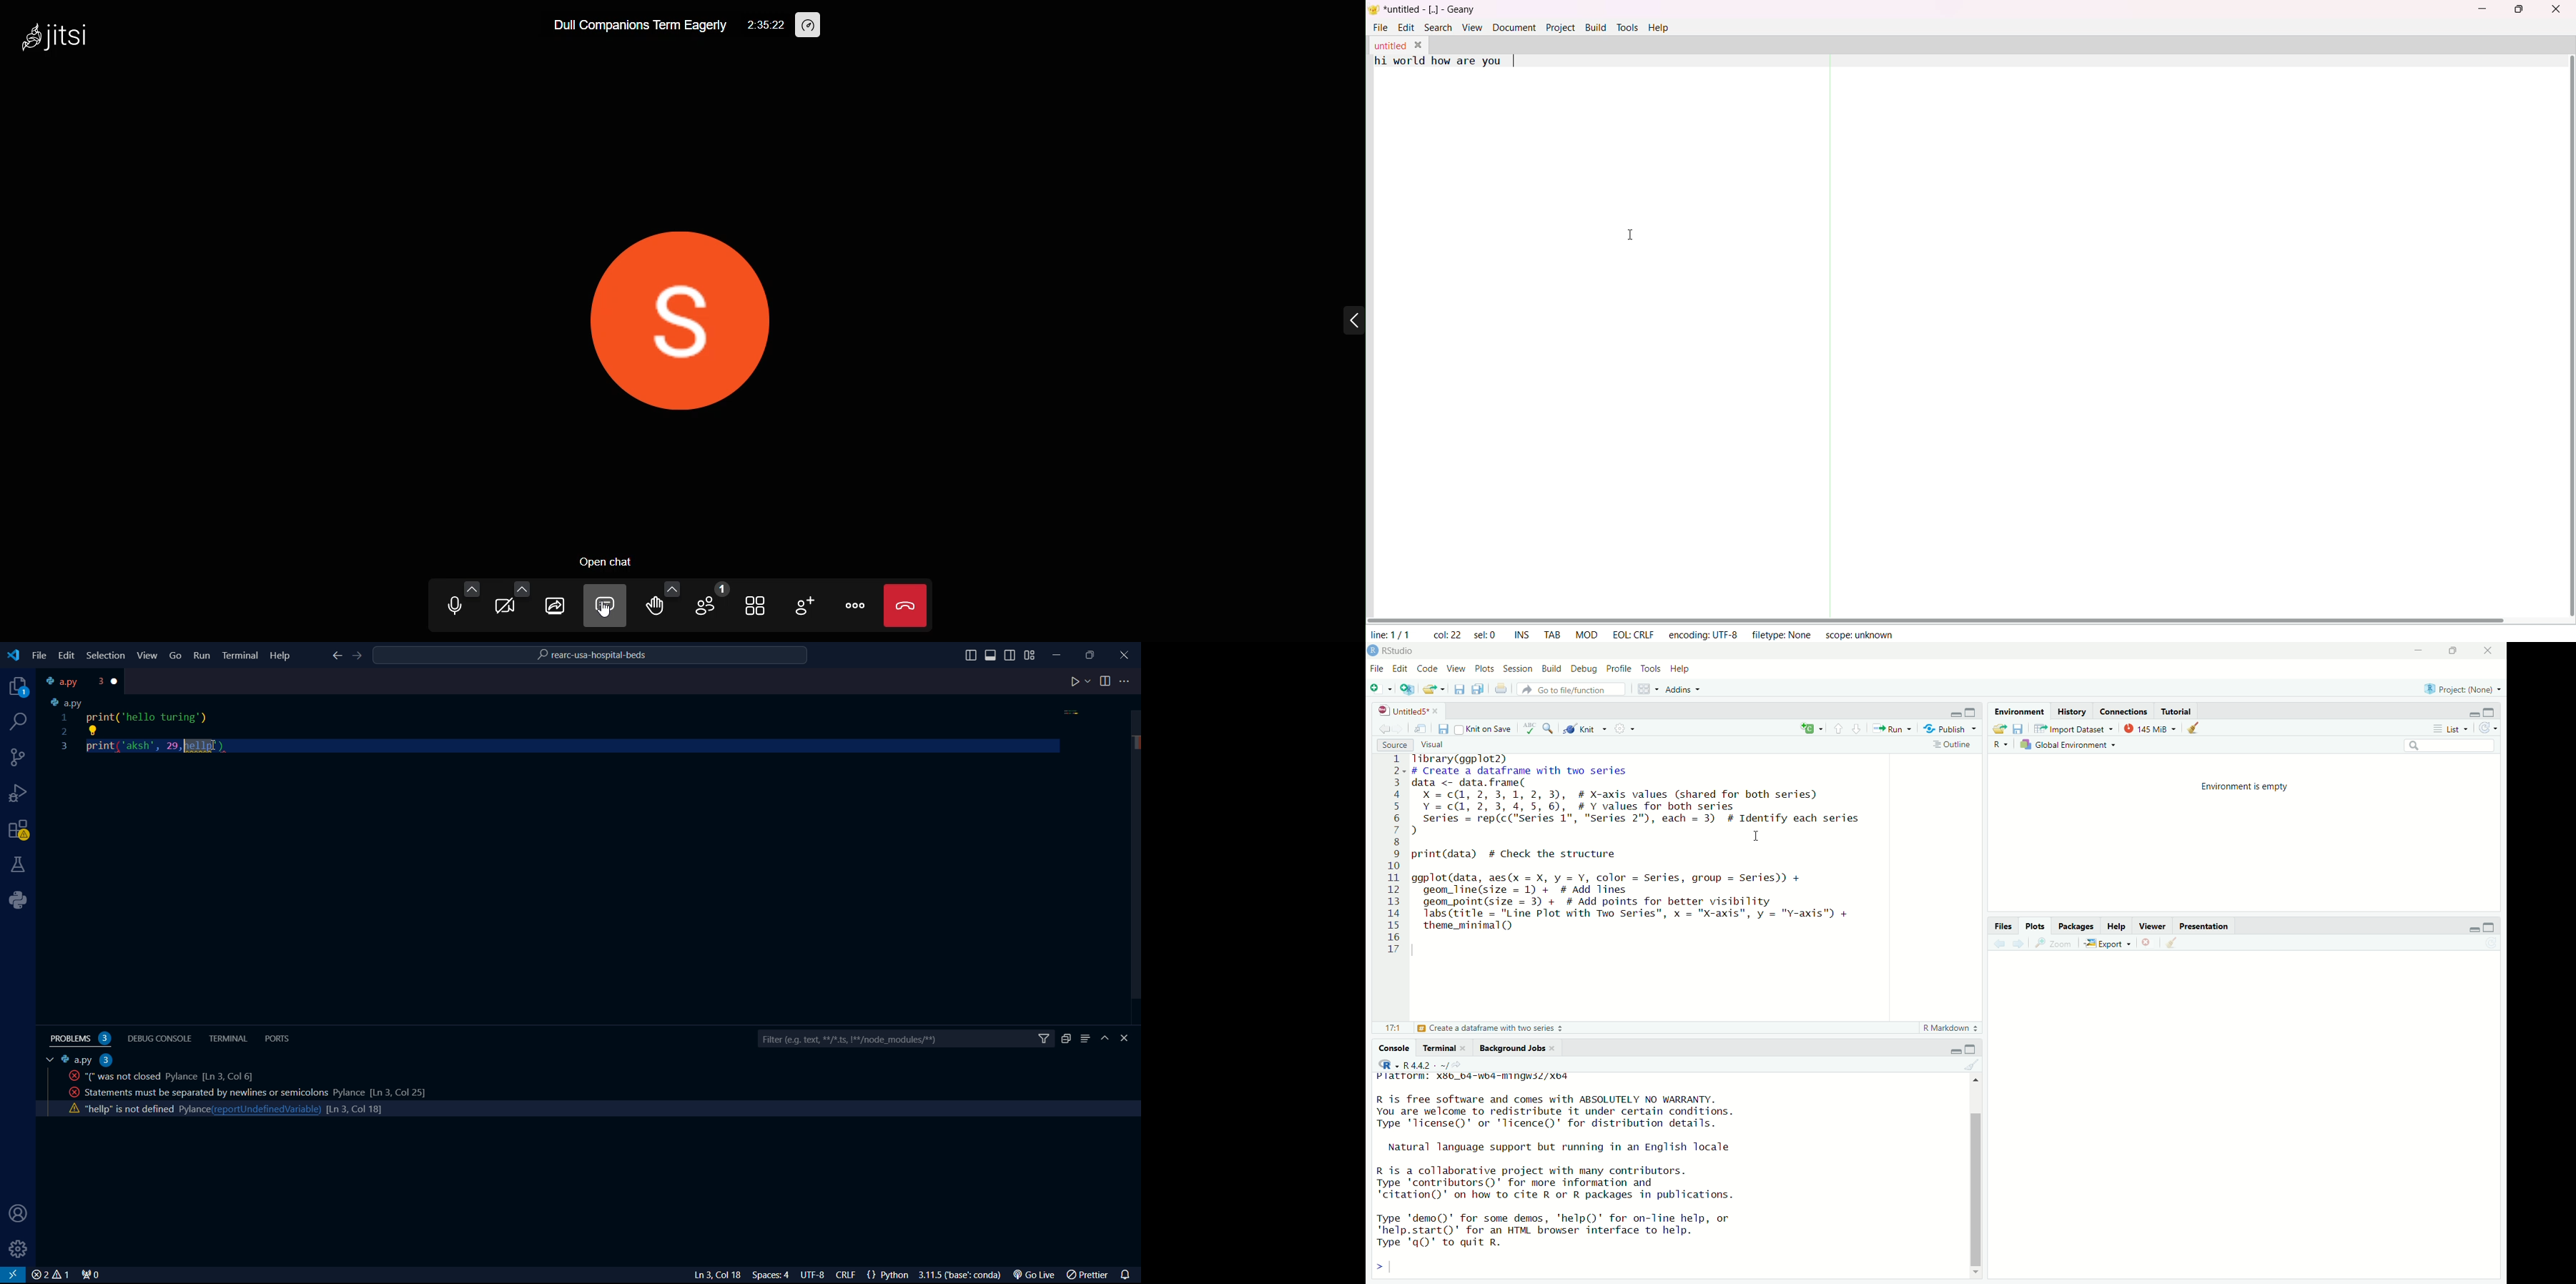  Describe the element at coordinates (1618, 670) in the screenshot. I see `Profile` at that location.